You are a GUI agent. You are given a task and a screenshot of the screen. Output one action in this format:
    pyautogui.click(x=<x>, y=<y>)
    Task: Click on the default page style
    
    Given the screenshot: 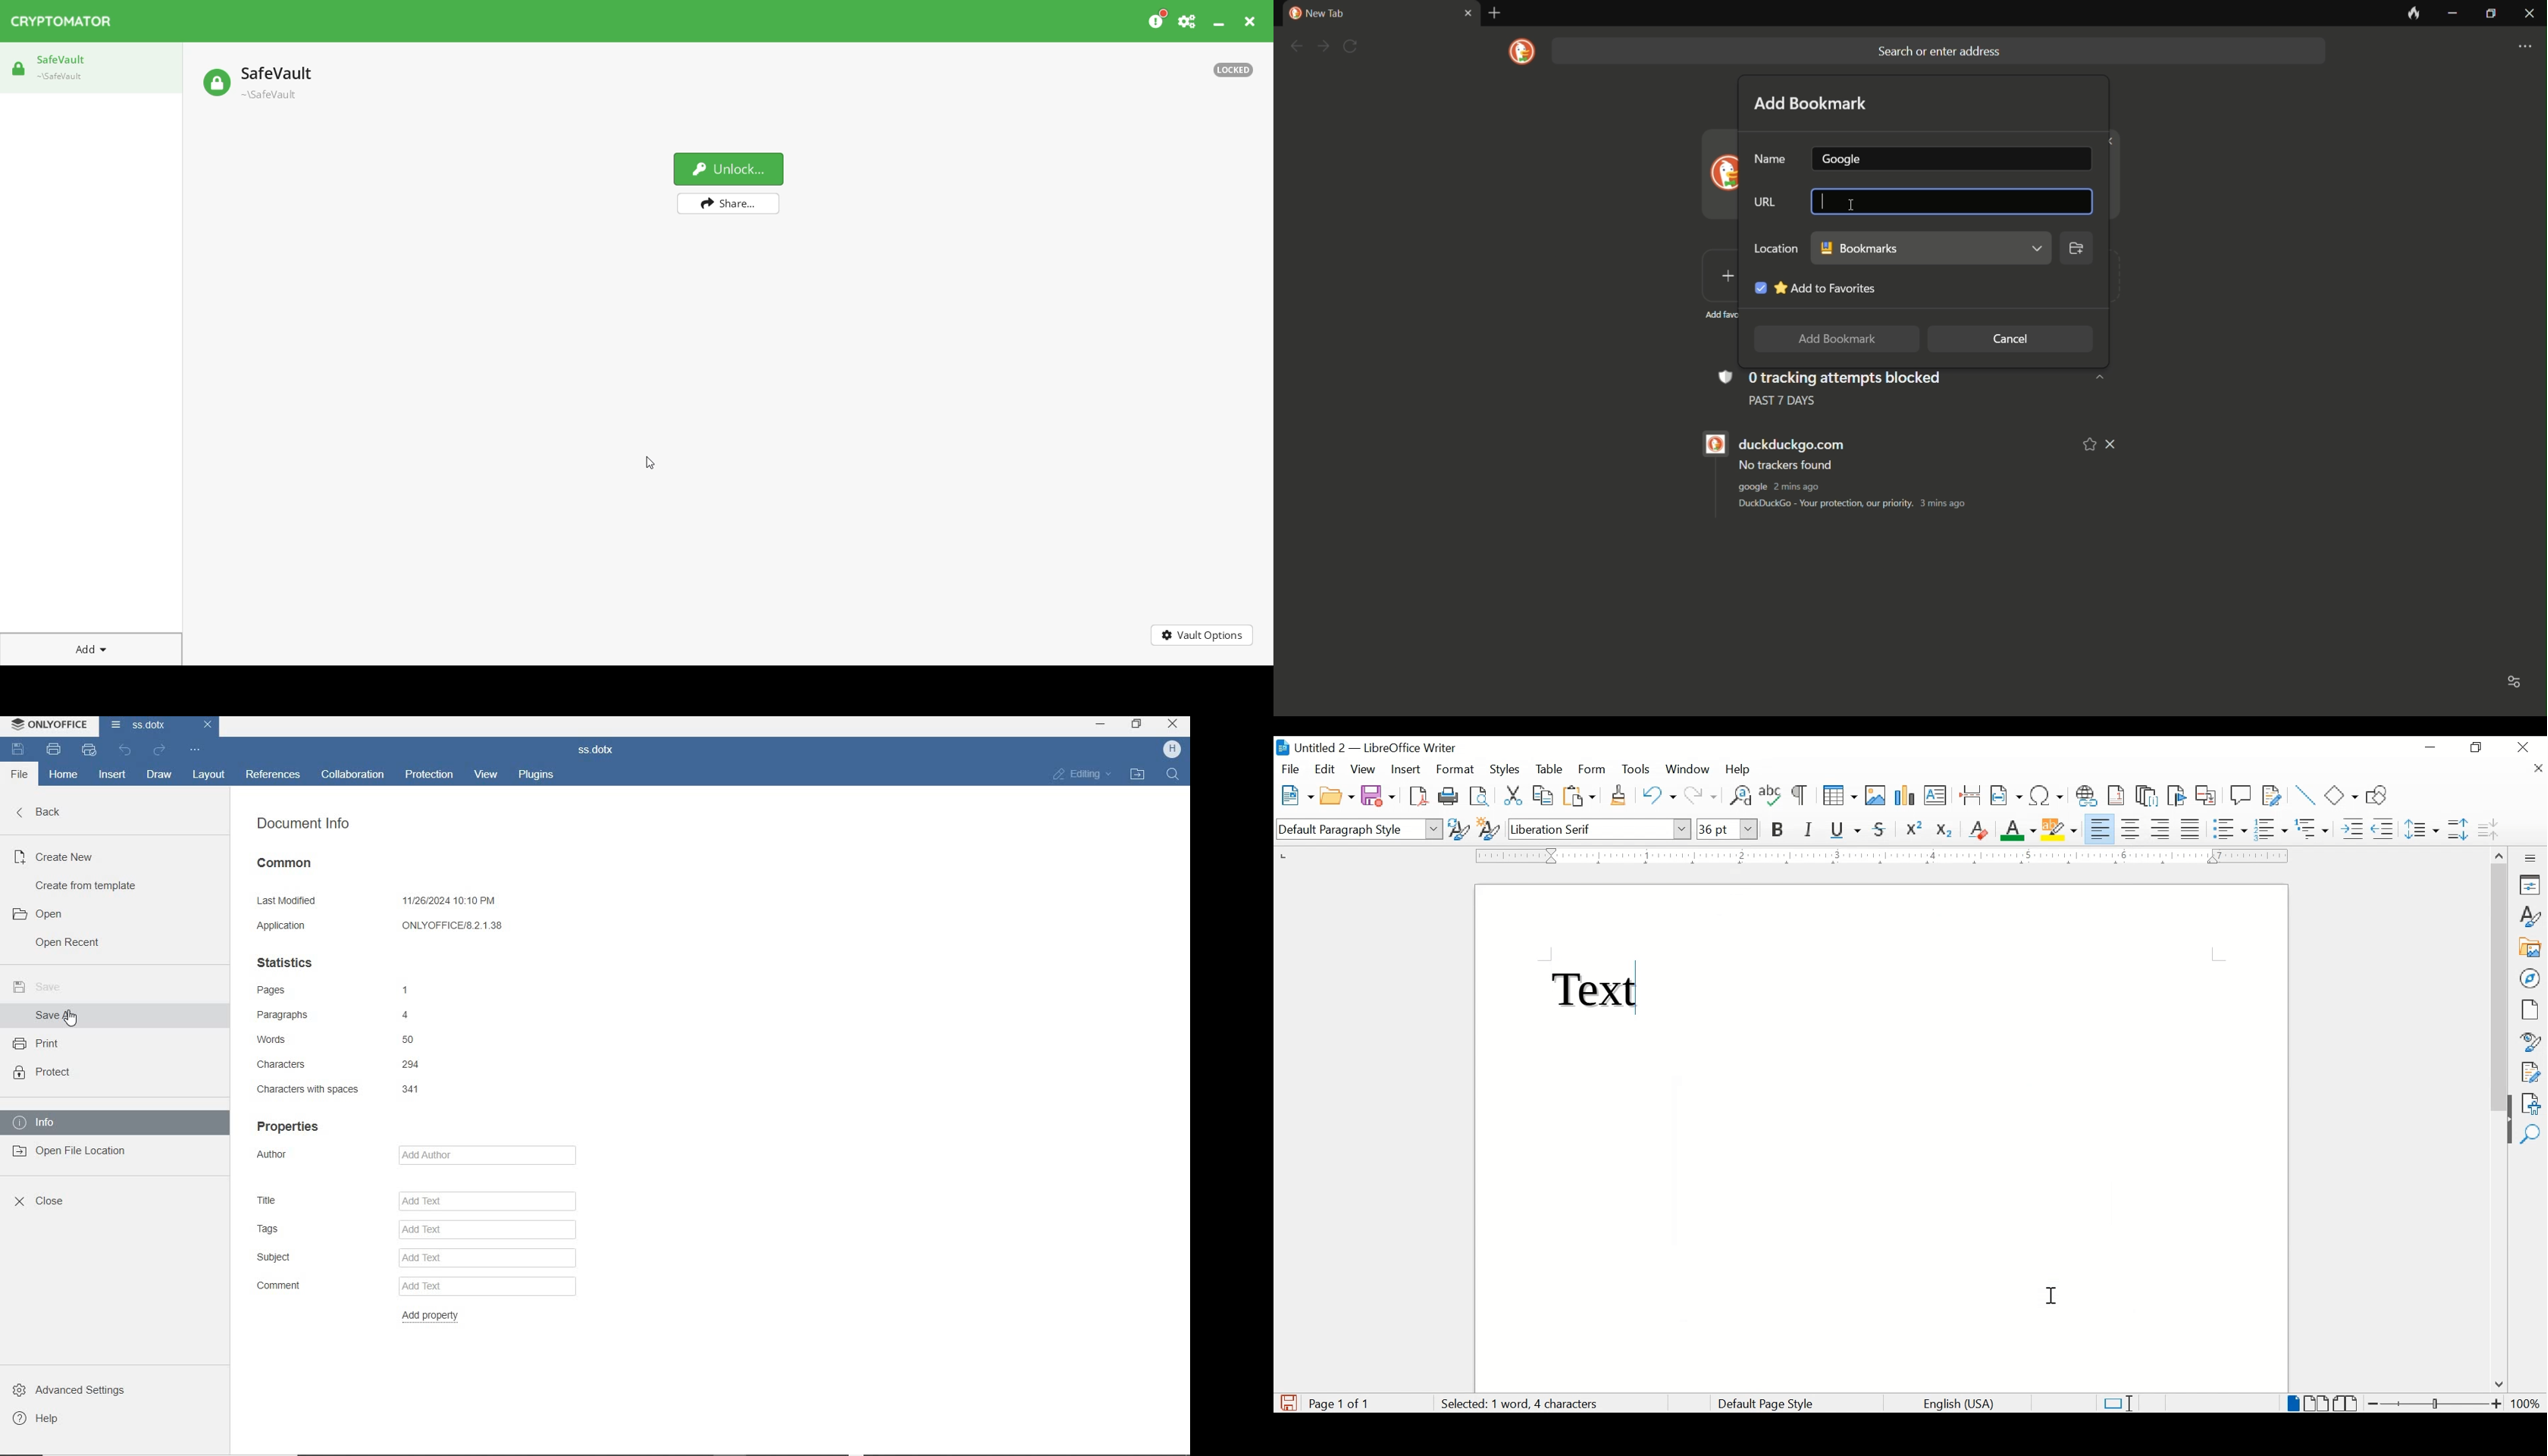 What is the action you would take?
    pyautogui.click(x=1763, y=1404)
    